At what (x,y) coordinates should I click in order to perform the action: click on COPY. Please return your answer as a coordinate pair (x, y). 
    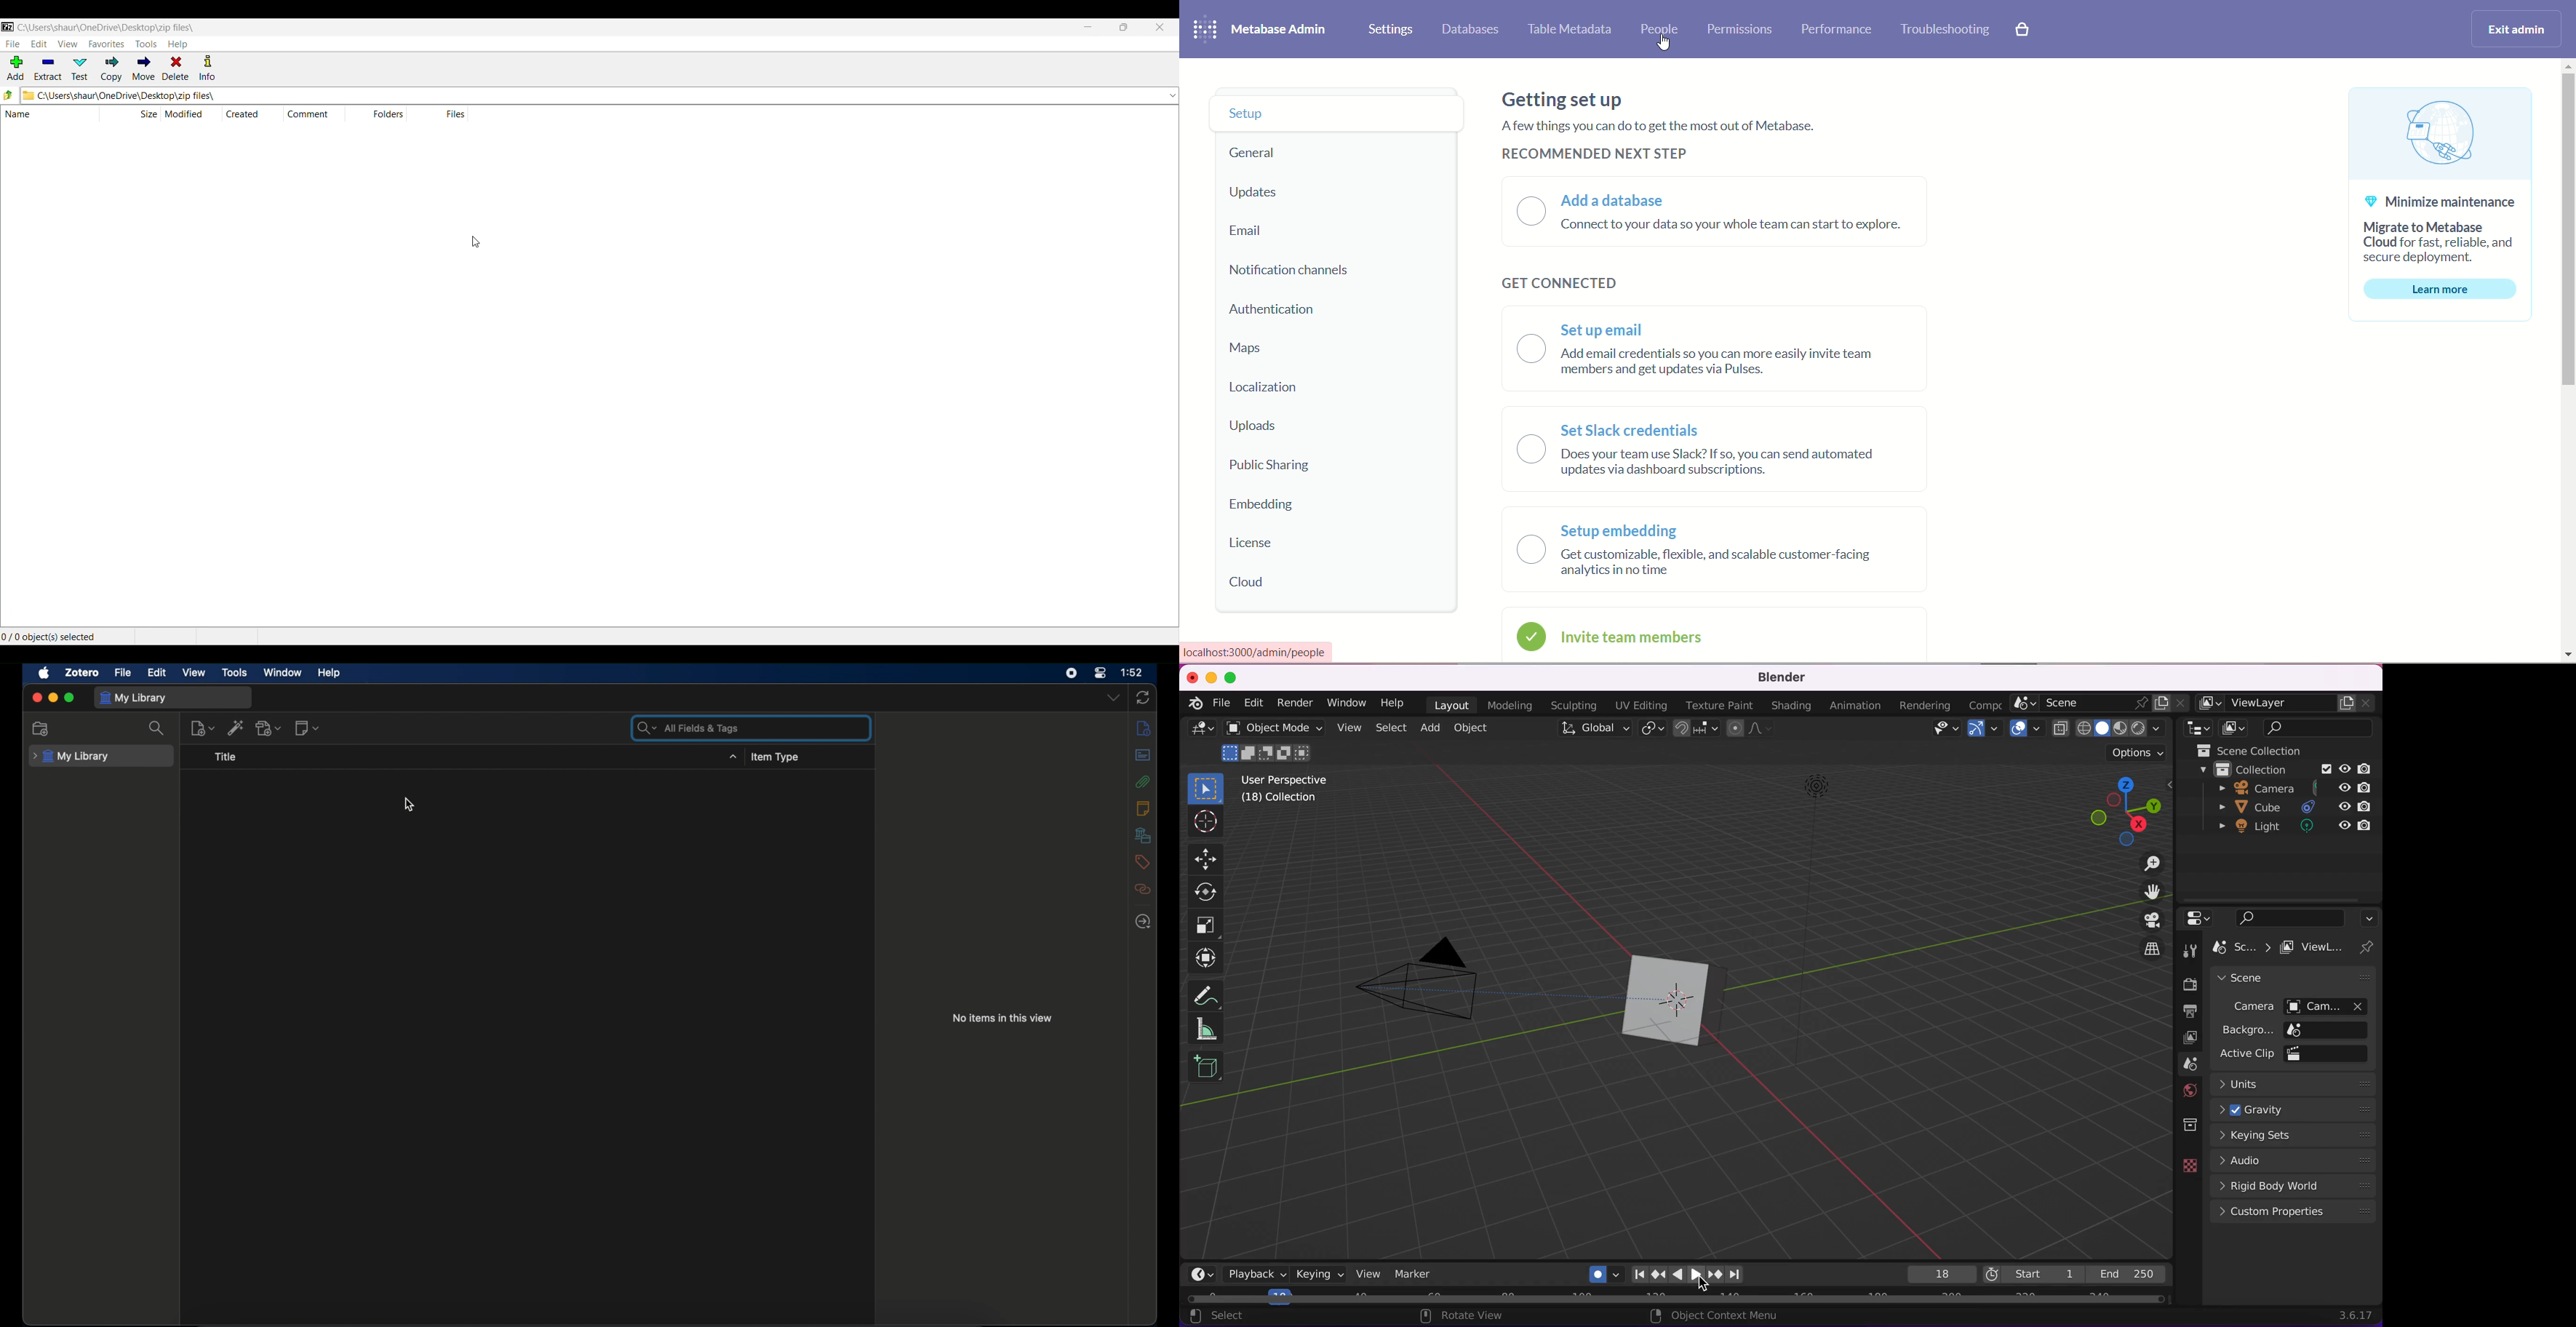
    Looking at the image, I should click on (112, 69).